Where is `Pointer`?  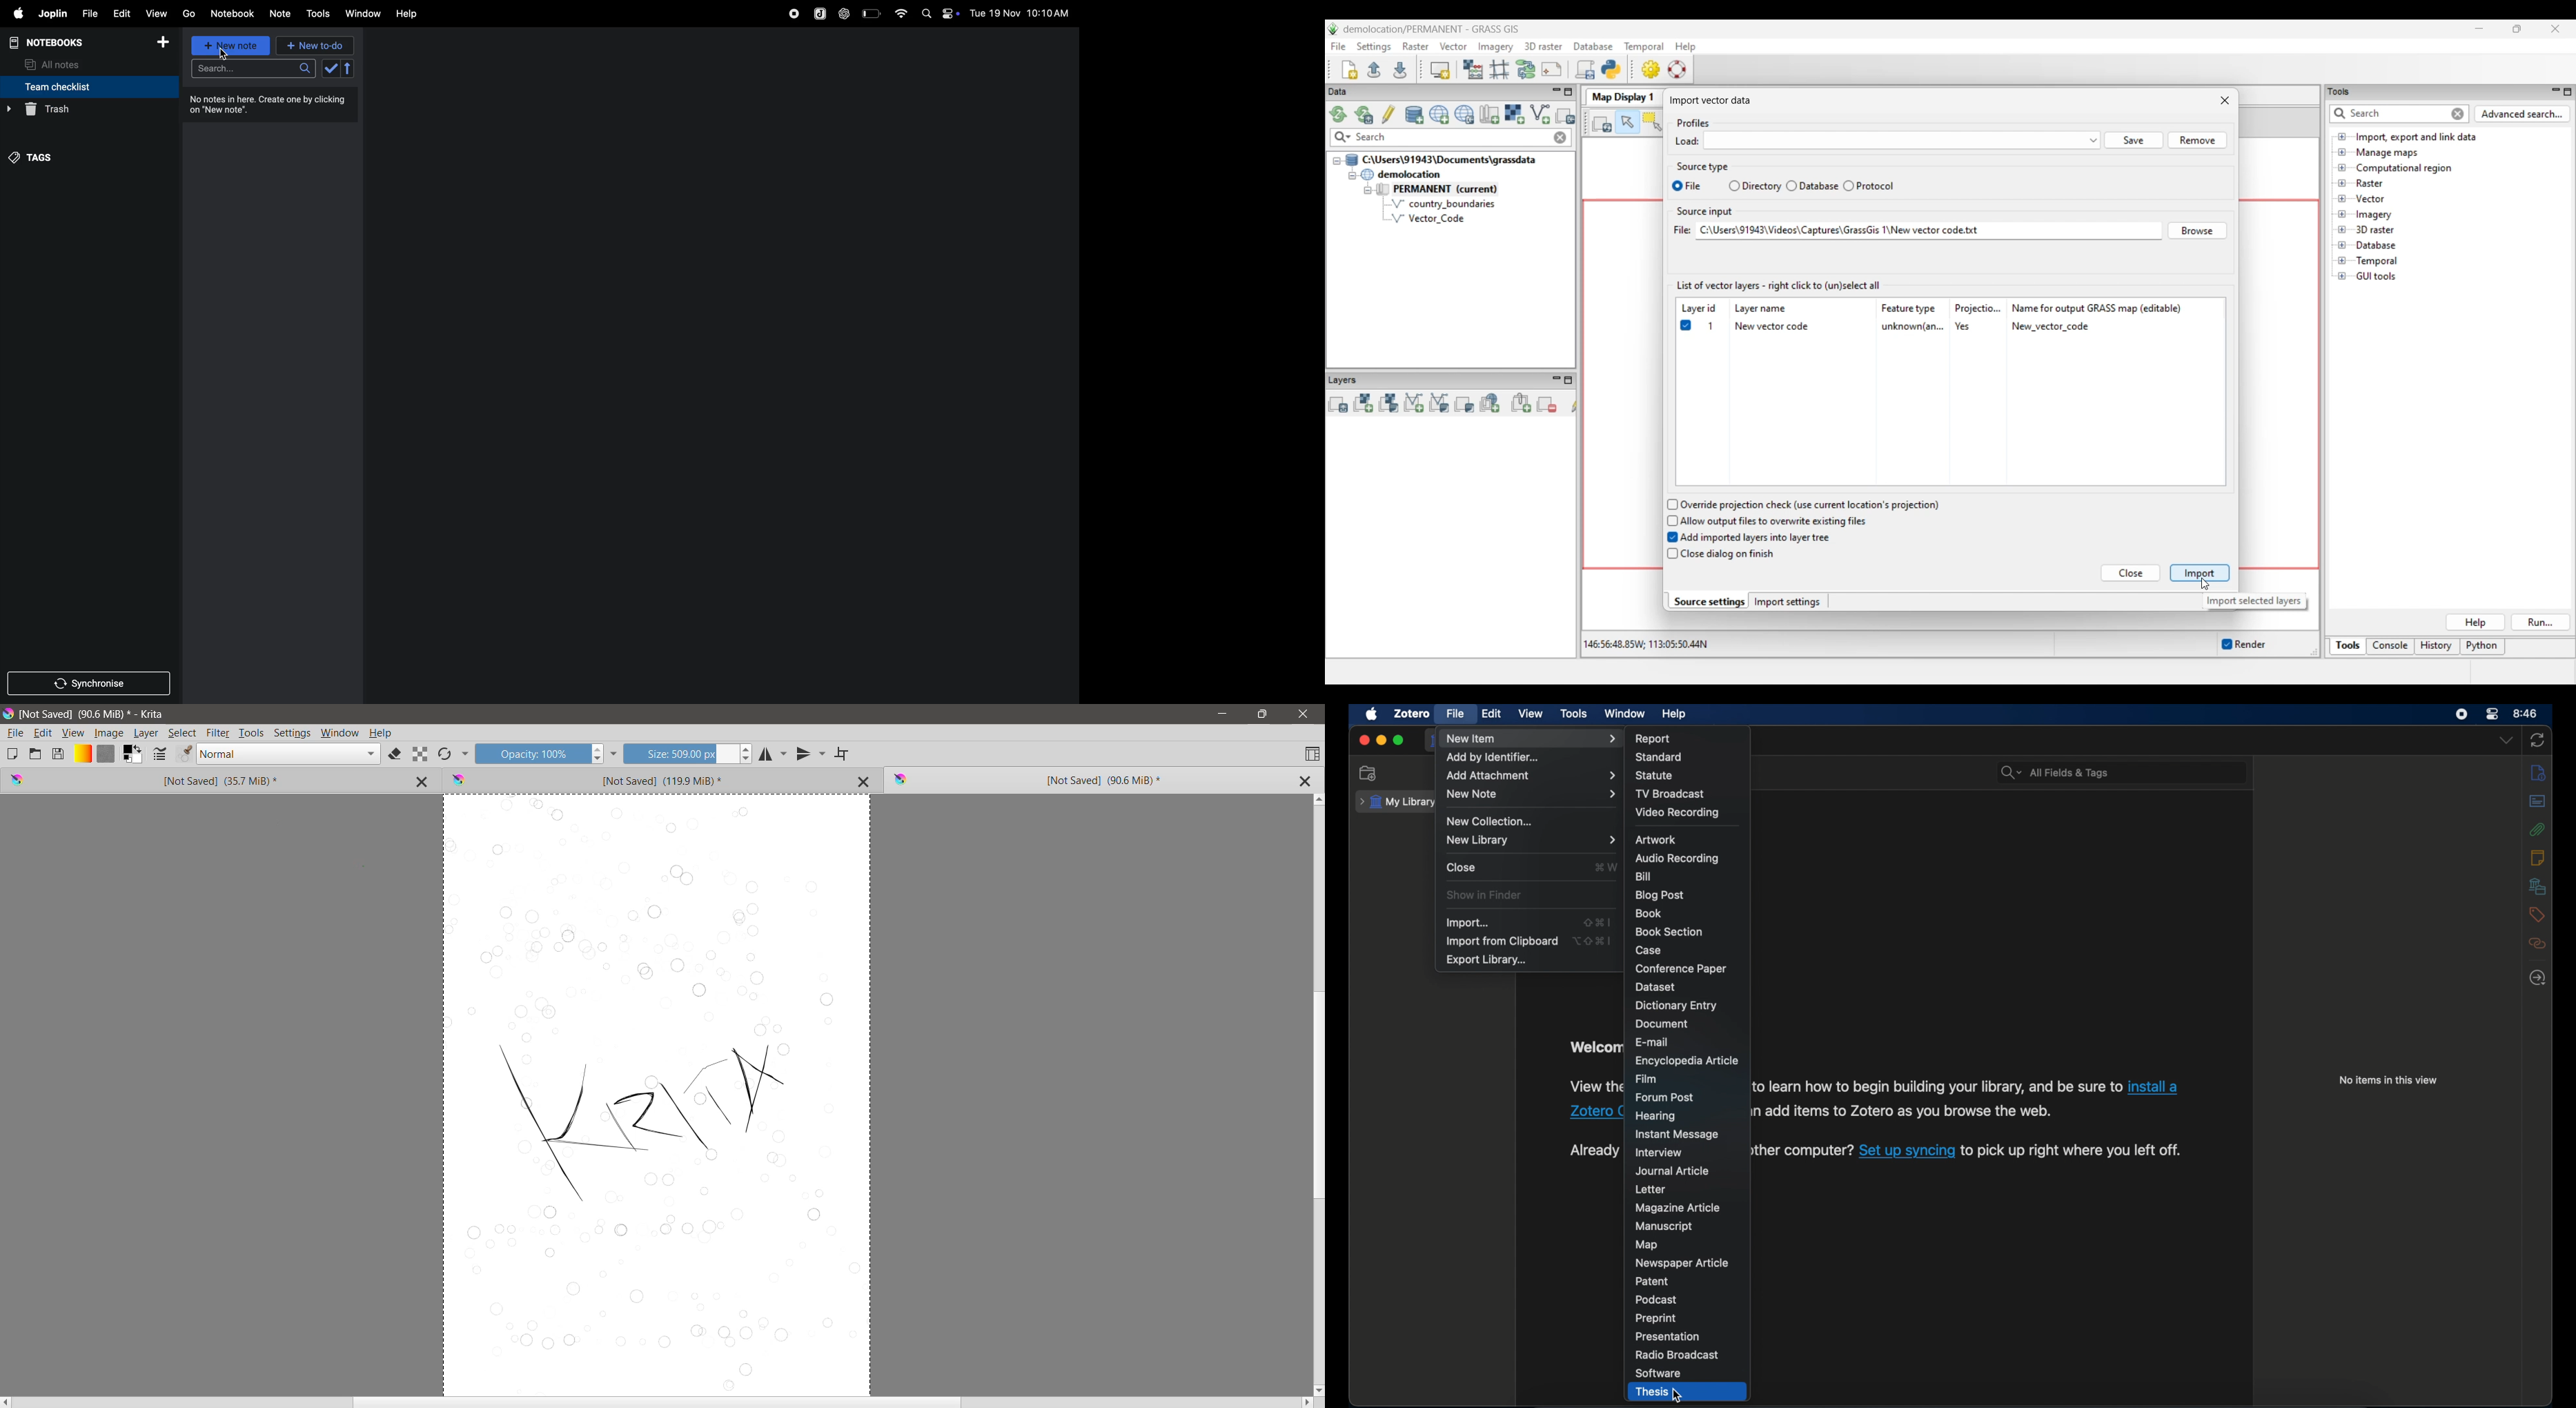 Pointer is located at coordinates (224, 53).